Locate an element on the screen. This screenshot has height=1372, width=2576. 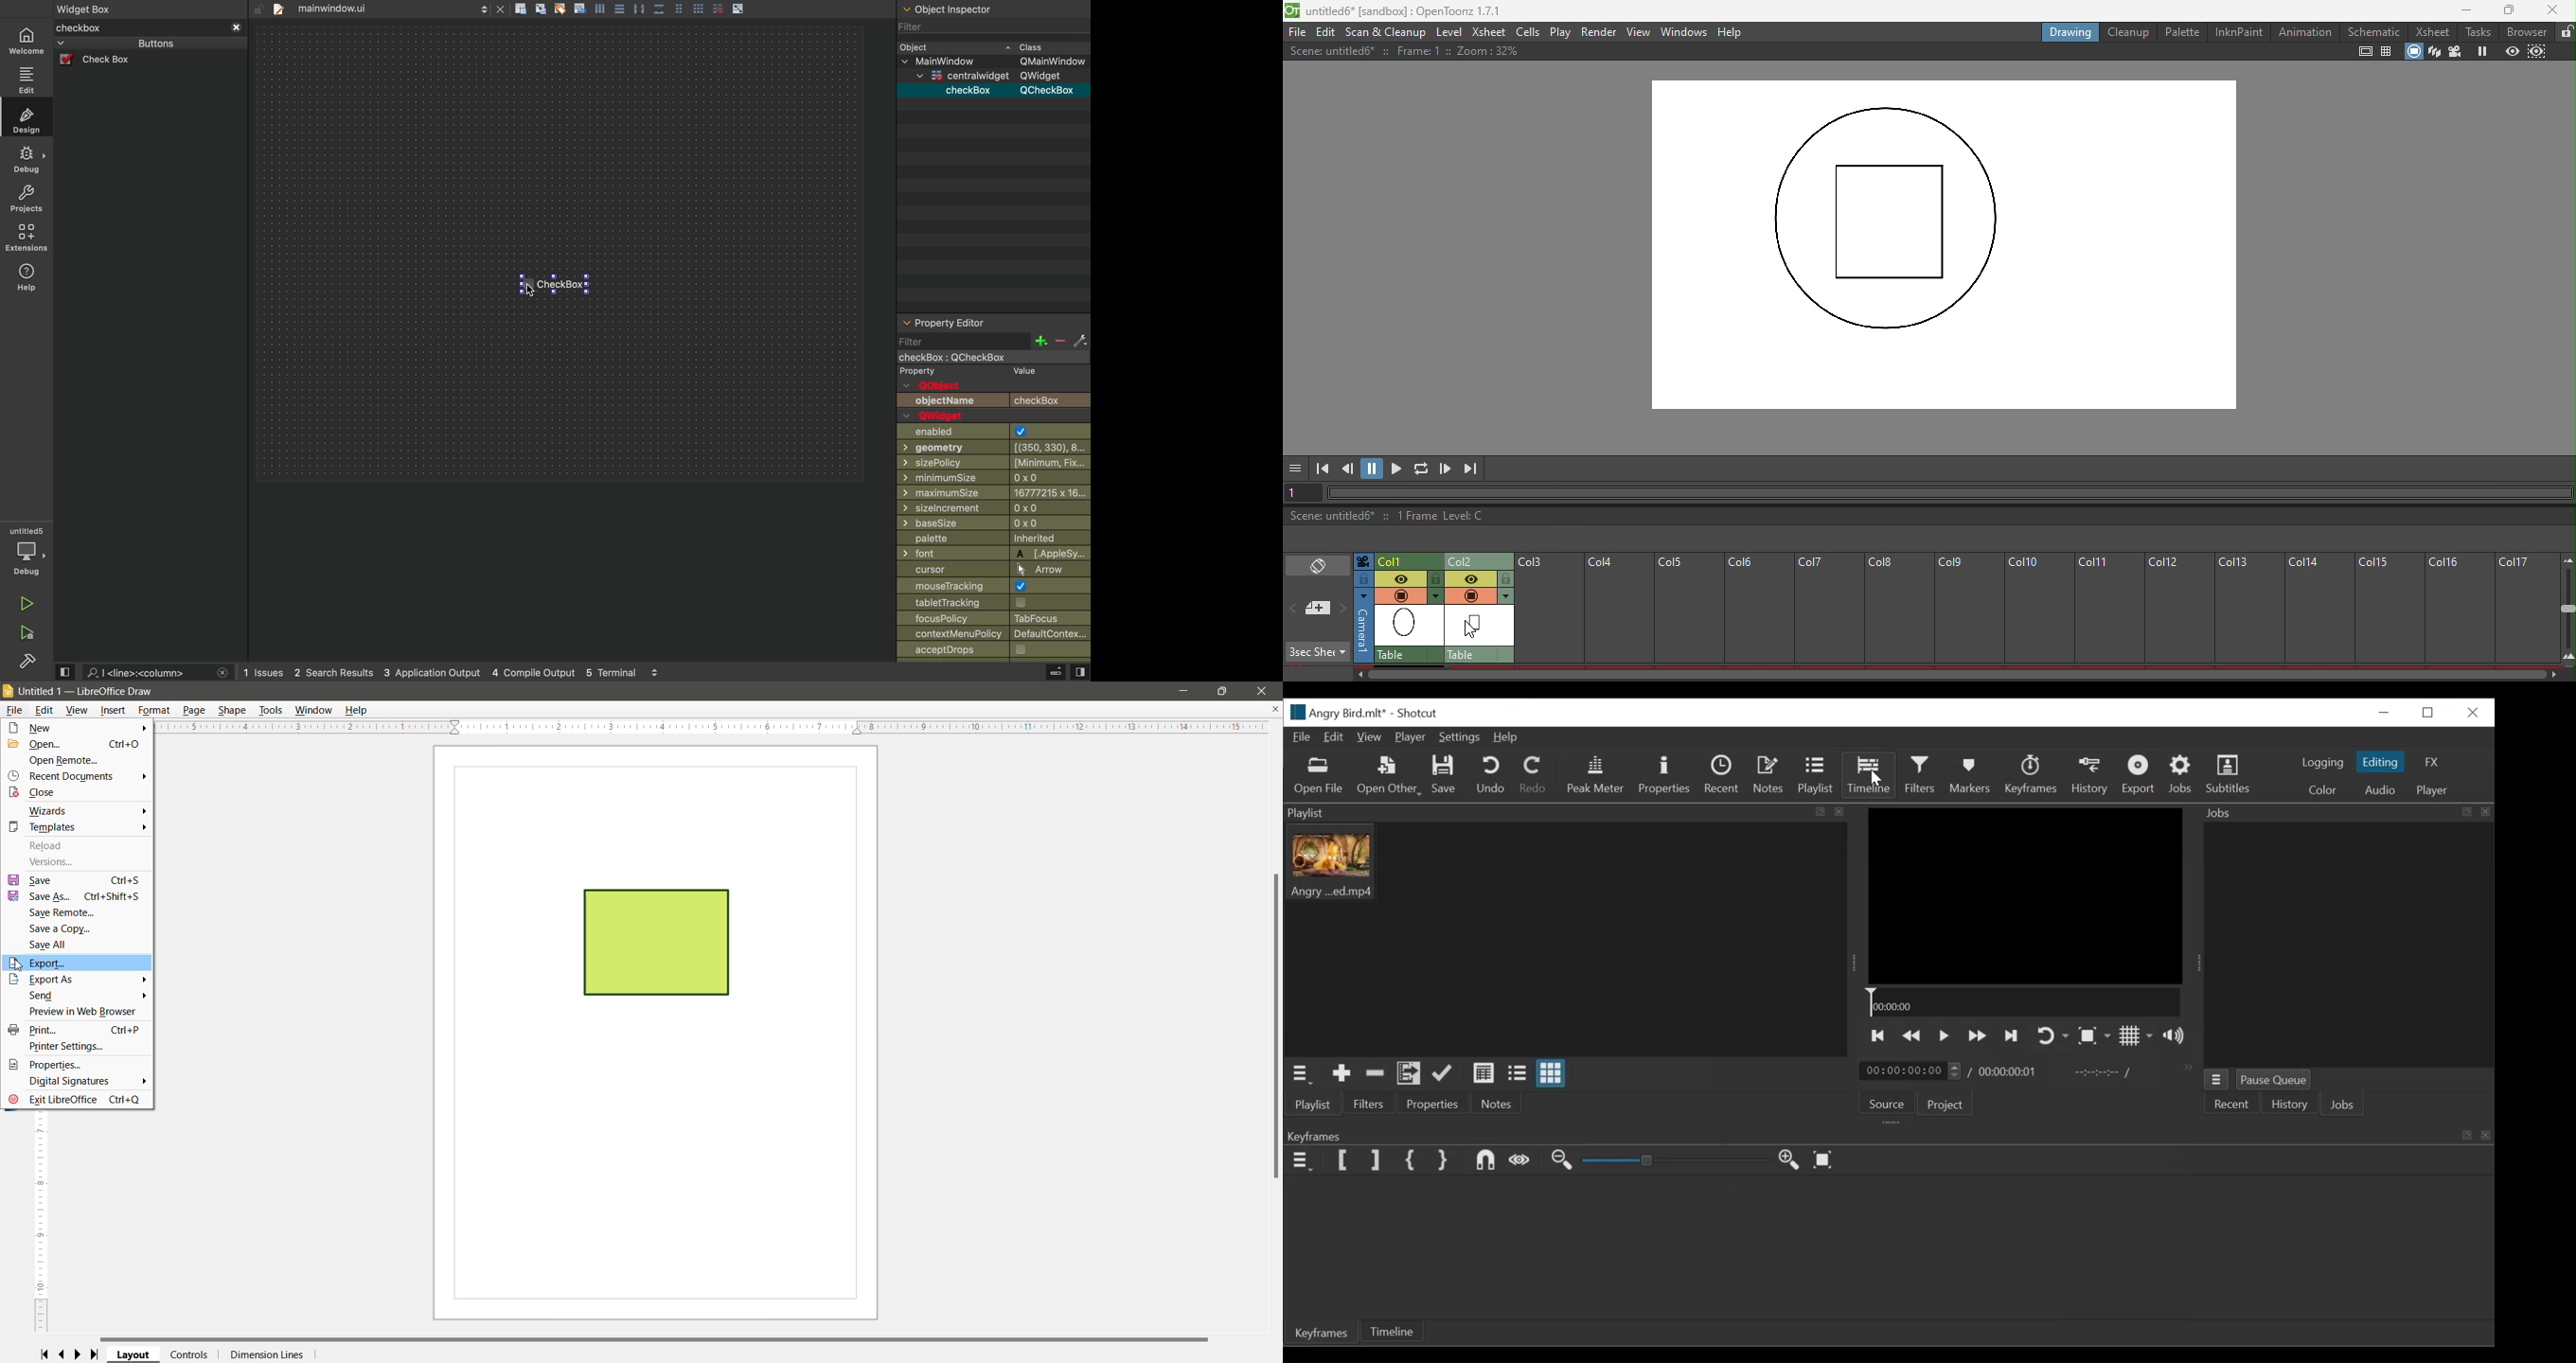
Export is located at coordinates (77, 963).